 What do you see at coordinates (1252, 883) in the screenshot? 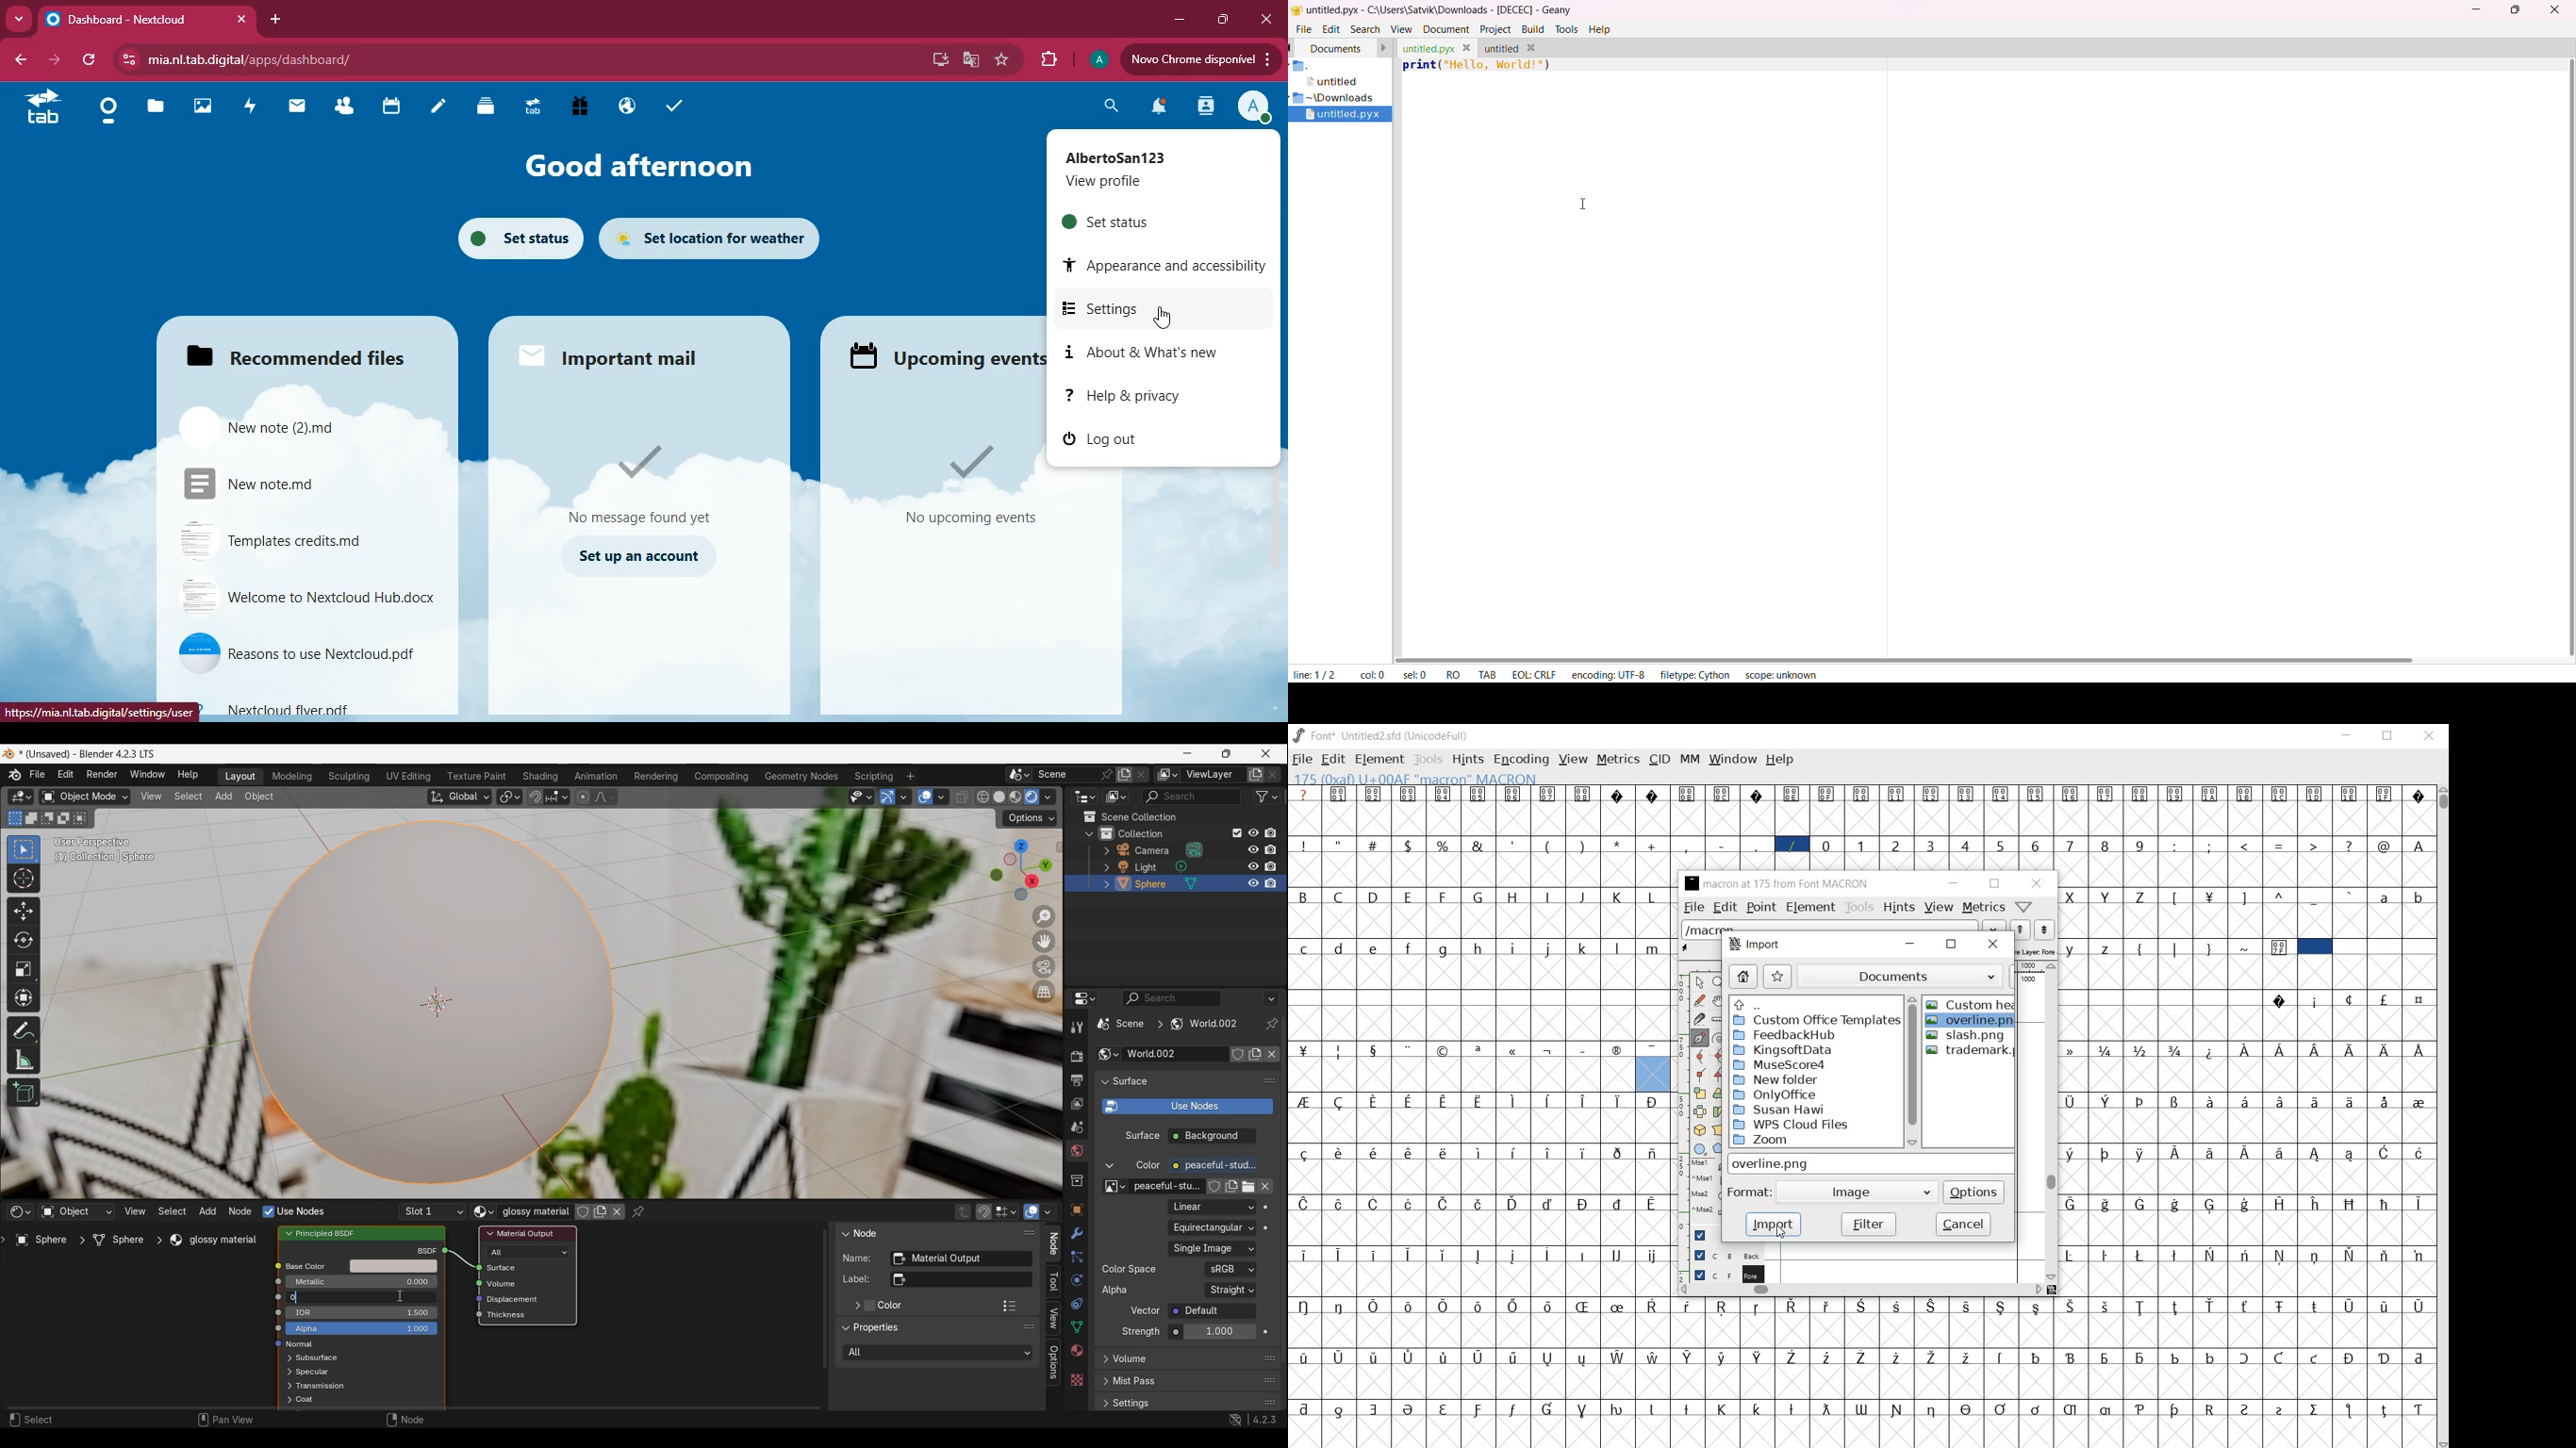
I see `respectively hide in viewport` at bounding box center [1252, 883].